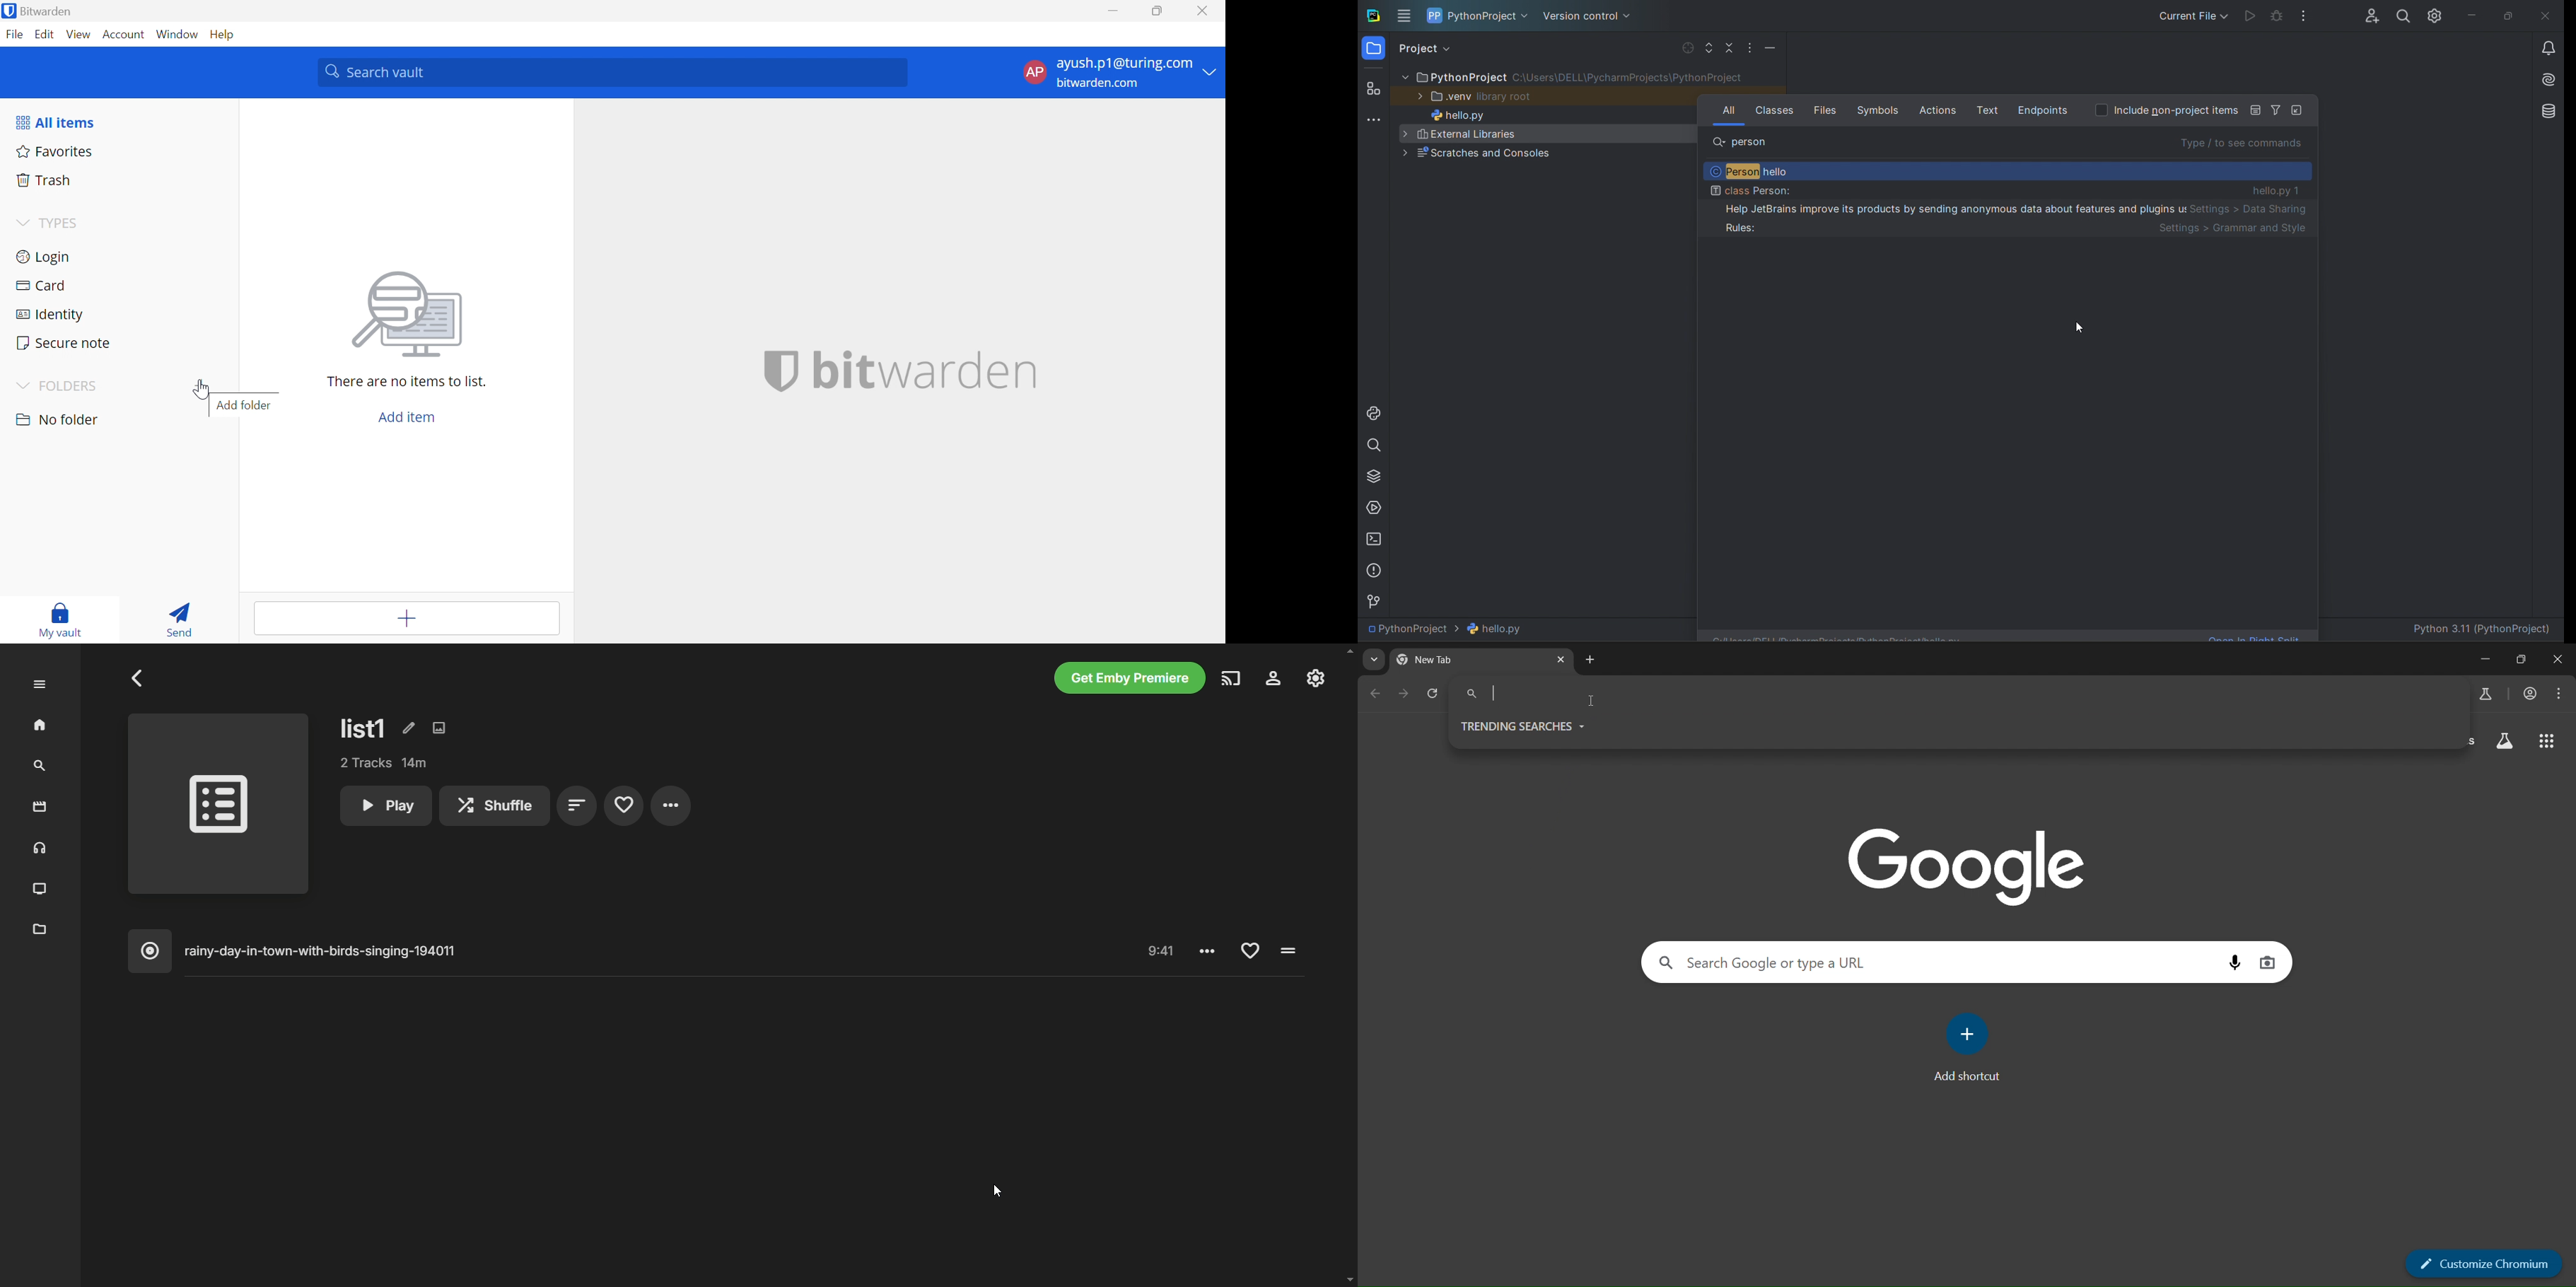  Describe the element at coordinates (2256, 111) in the screenshot. I see `icon` at that location.